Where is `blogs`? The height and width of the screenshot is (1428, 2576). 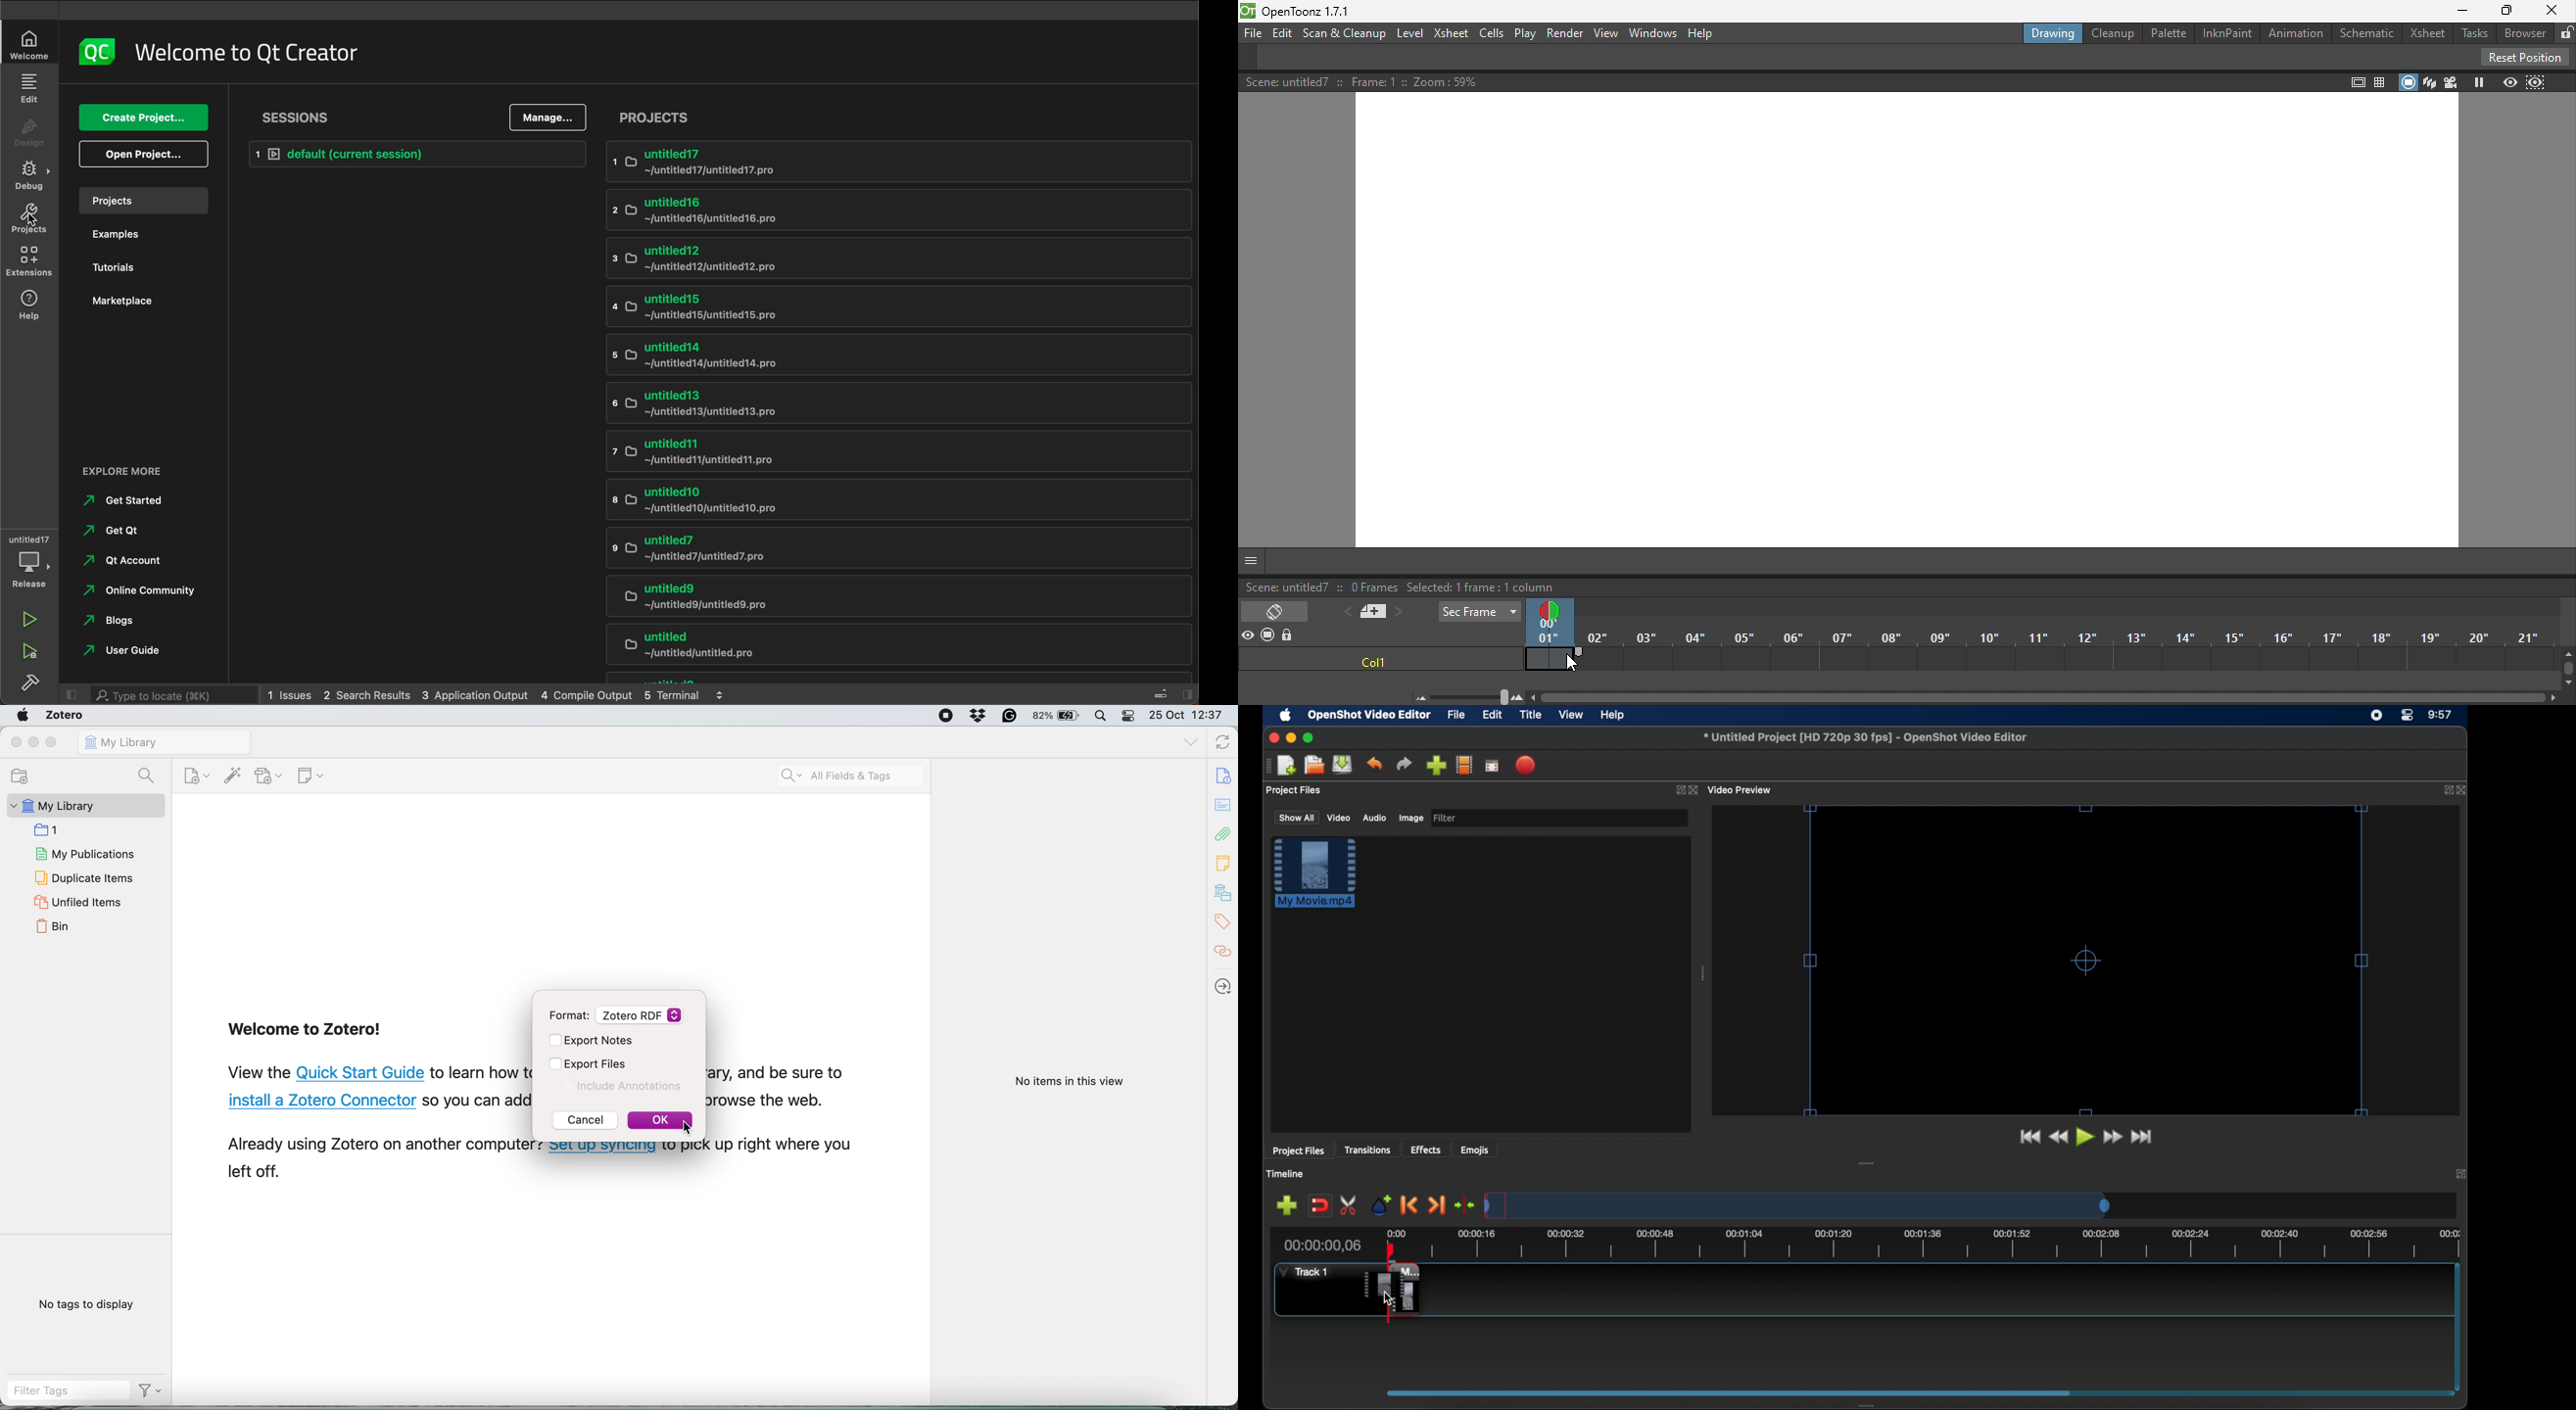 blogs is located at coordinates (115, 621).